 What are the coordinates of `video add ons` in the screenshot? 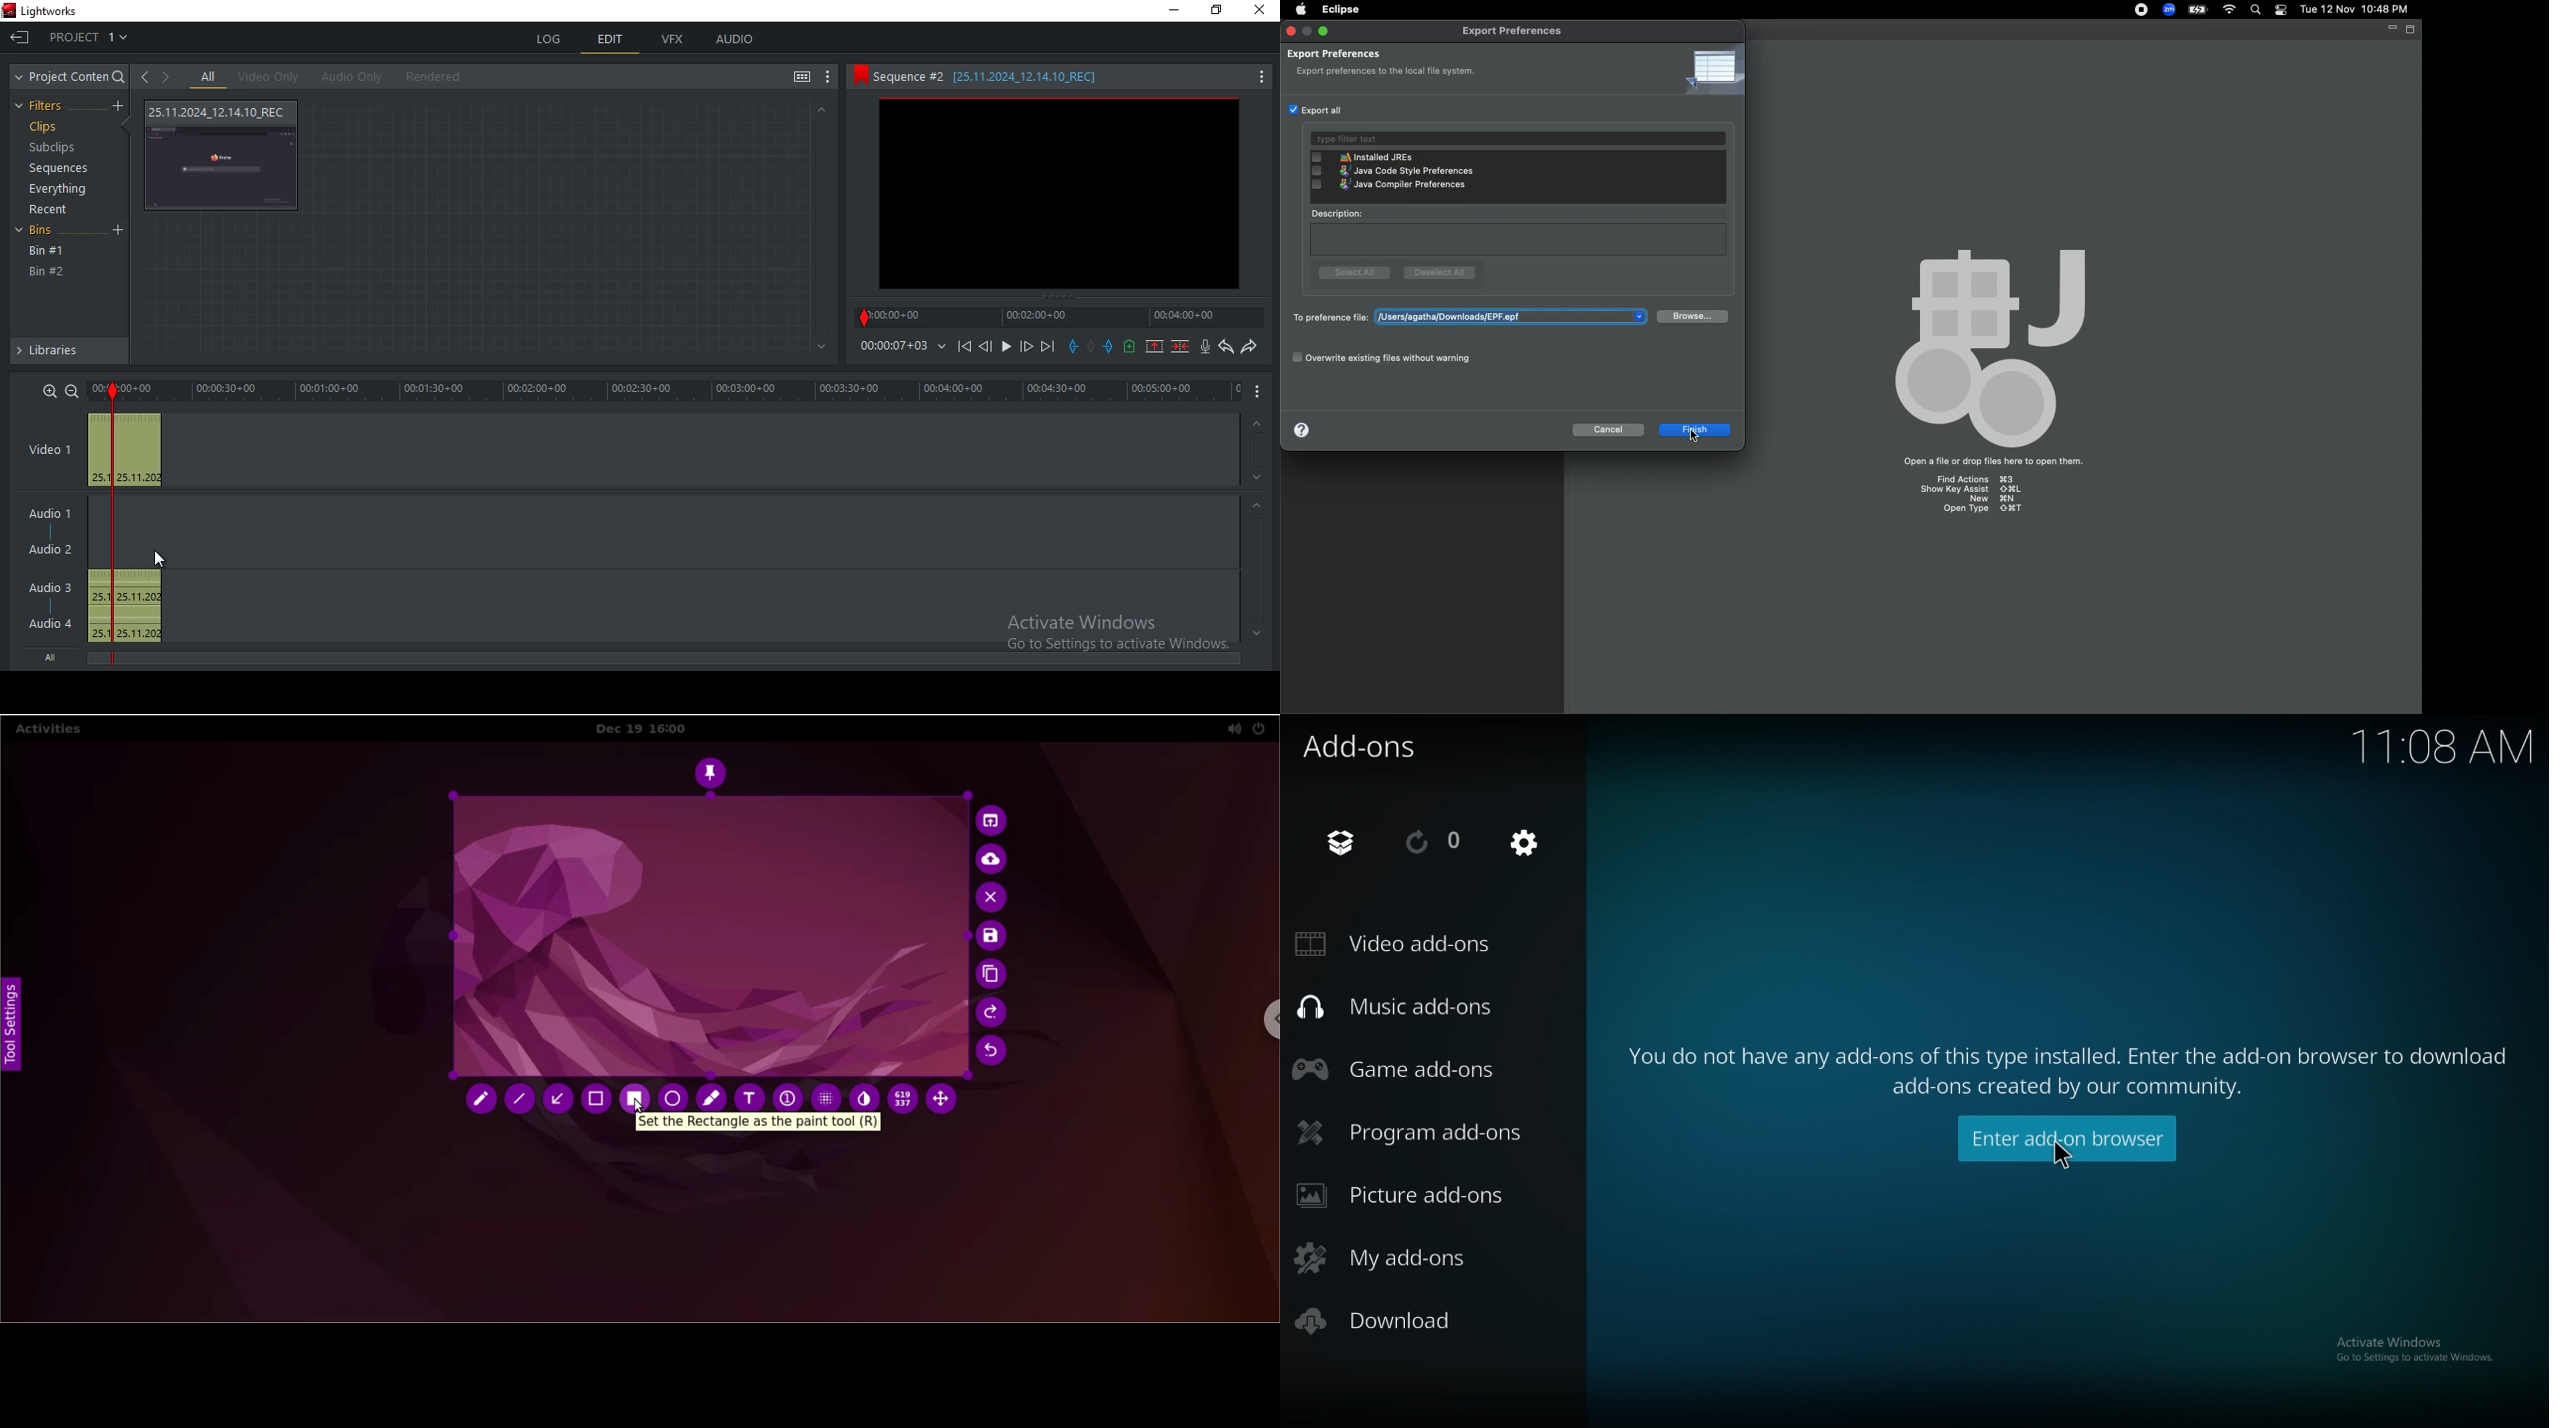 It's located at (1404, 944).